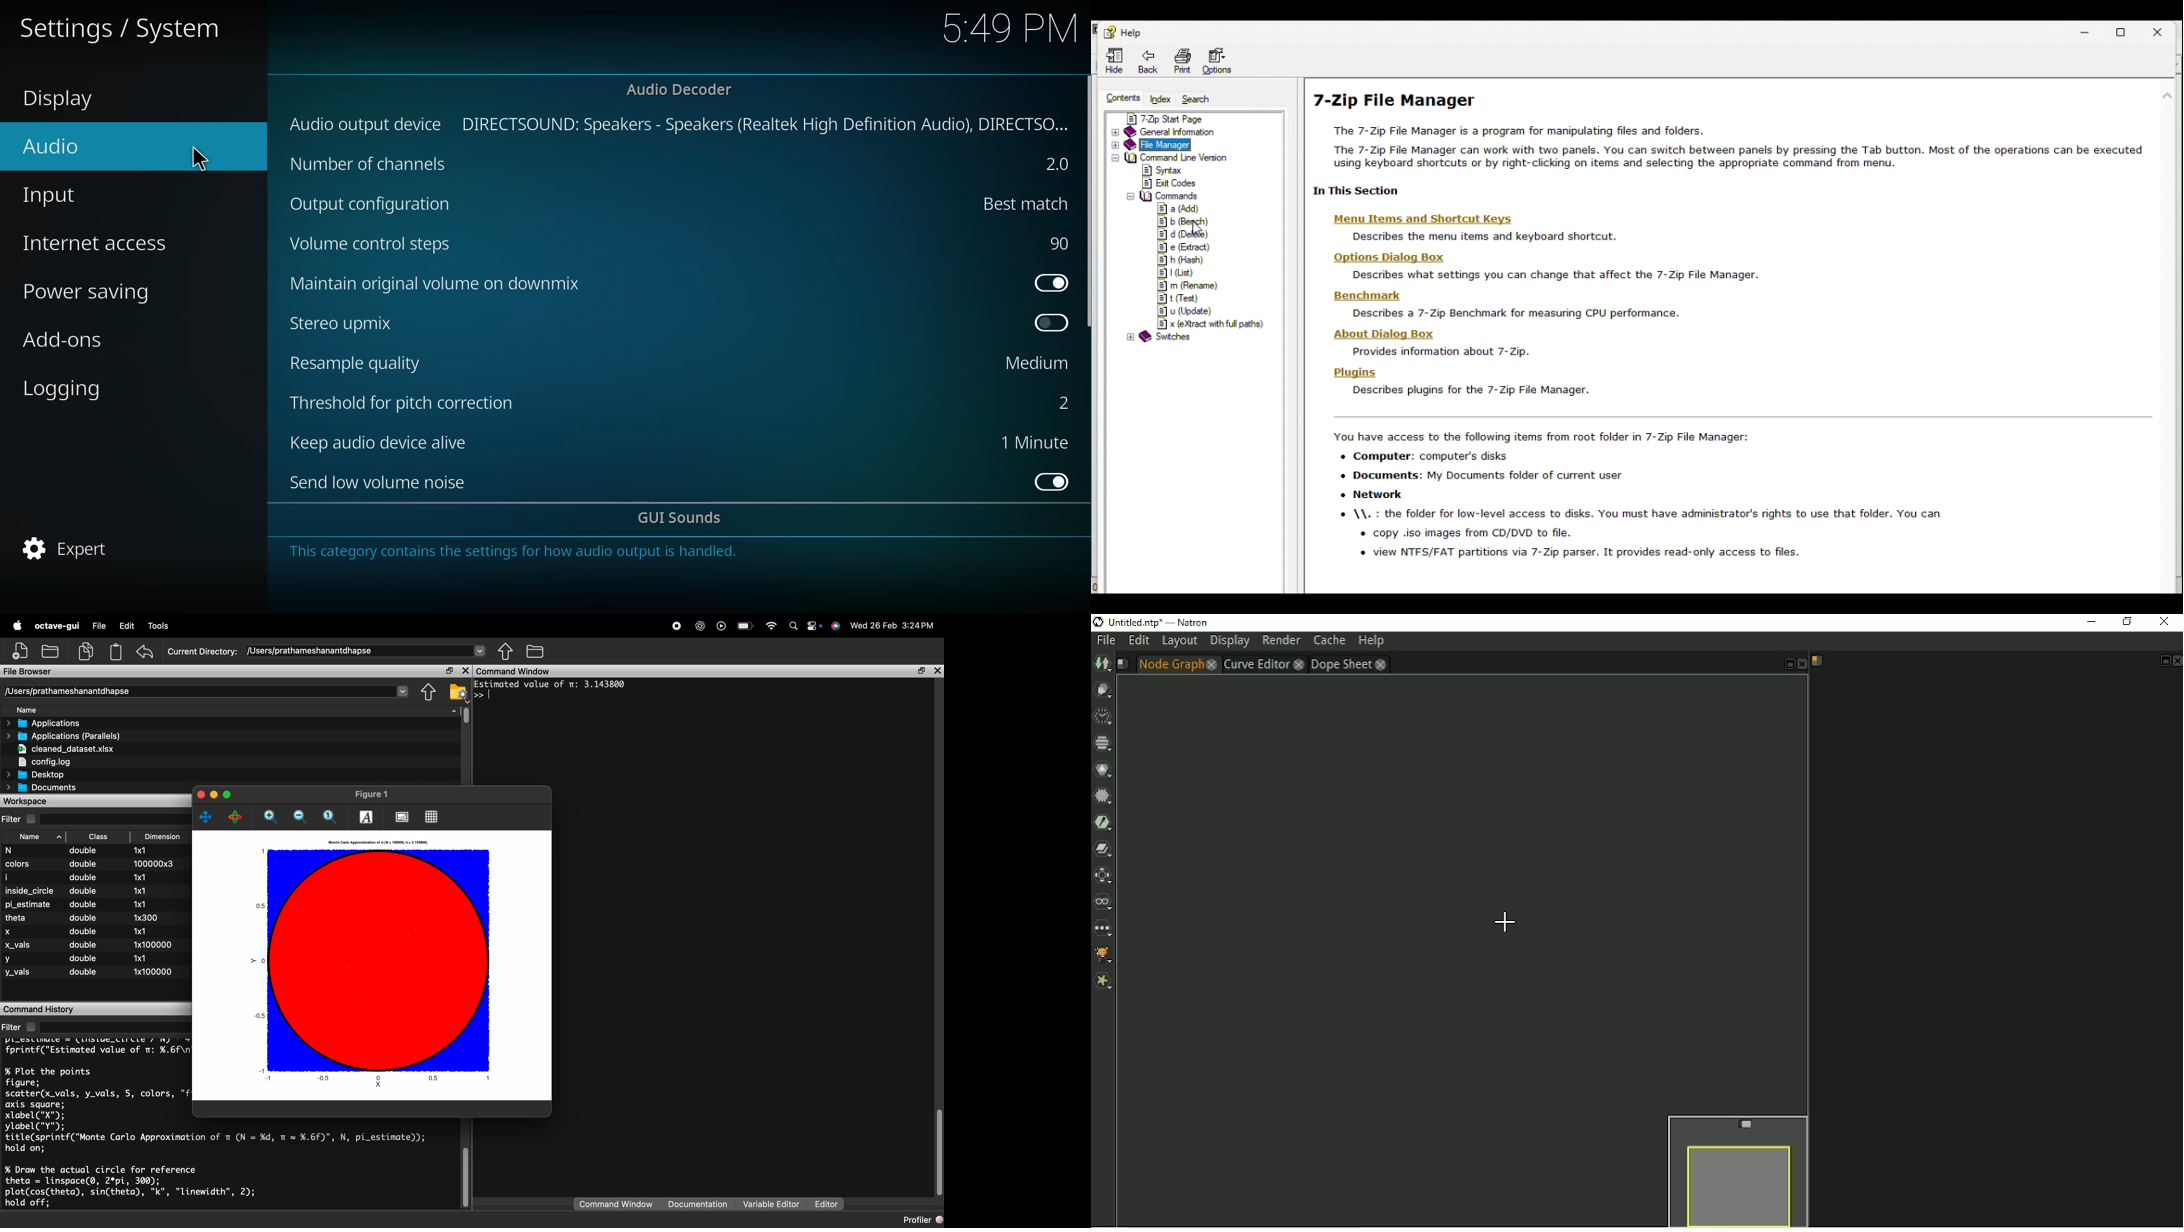 The width and height of the screenshot is (2184, 1232). I want to click on audio output device, so click(366, 123).